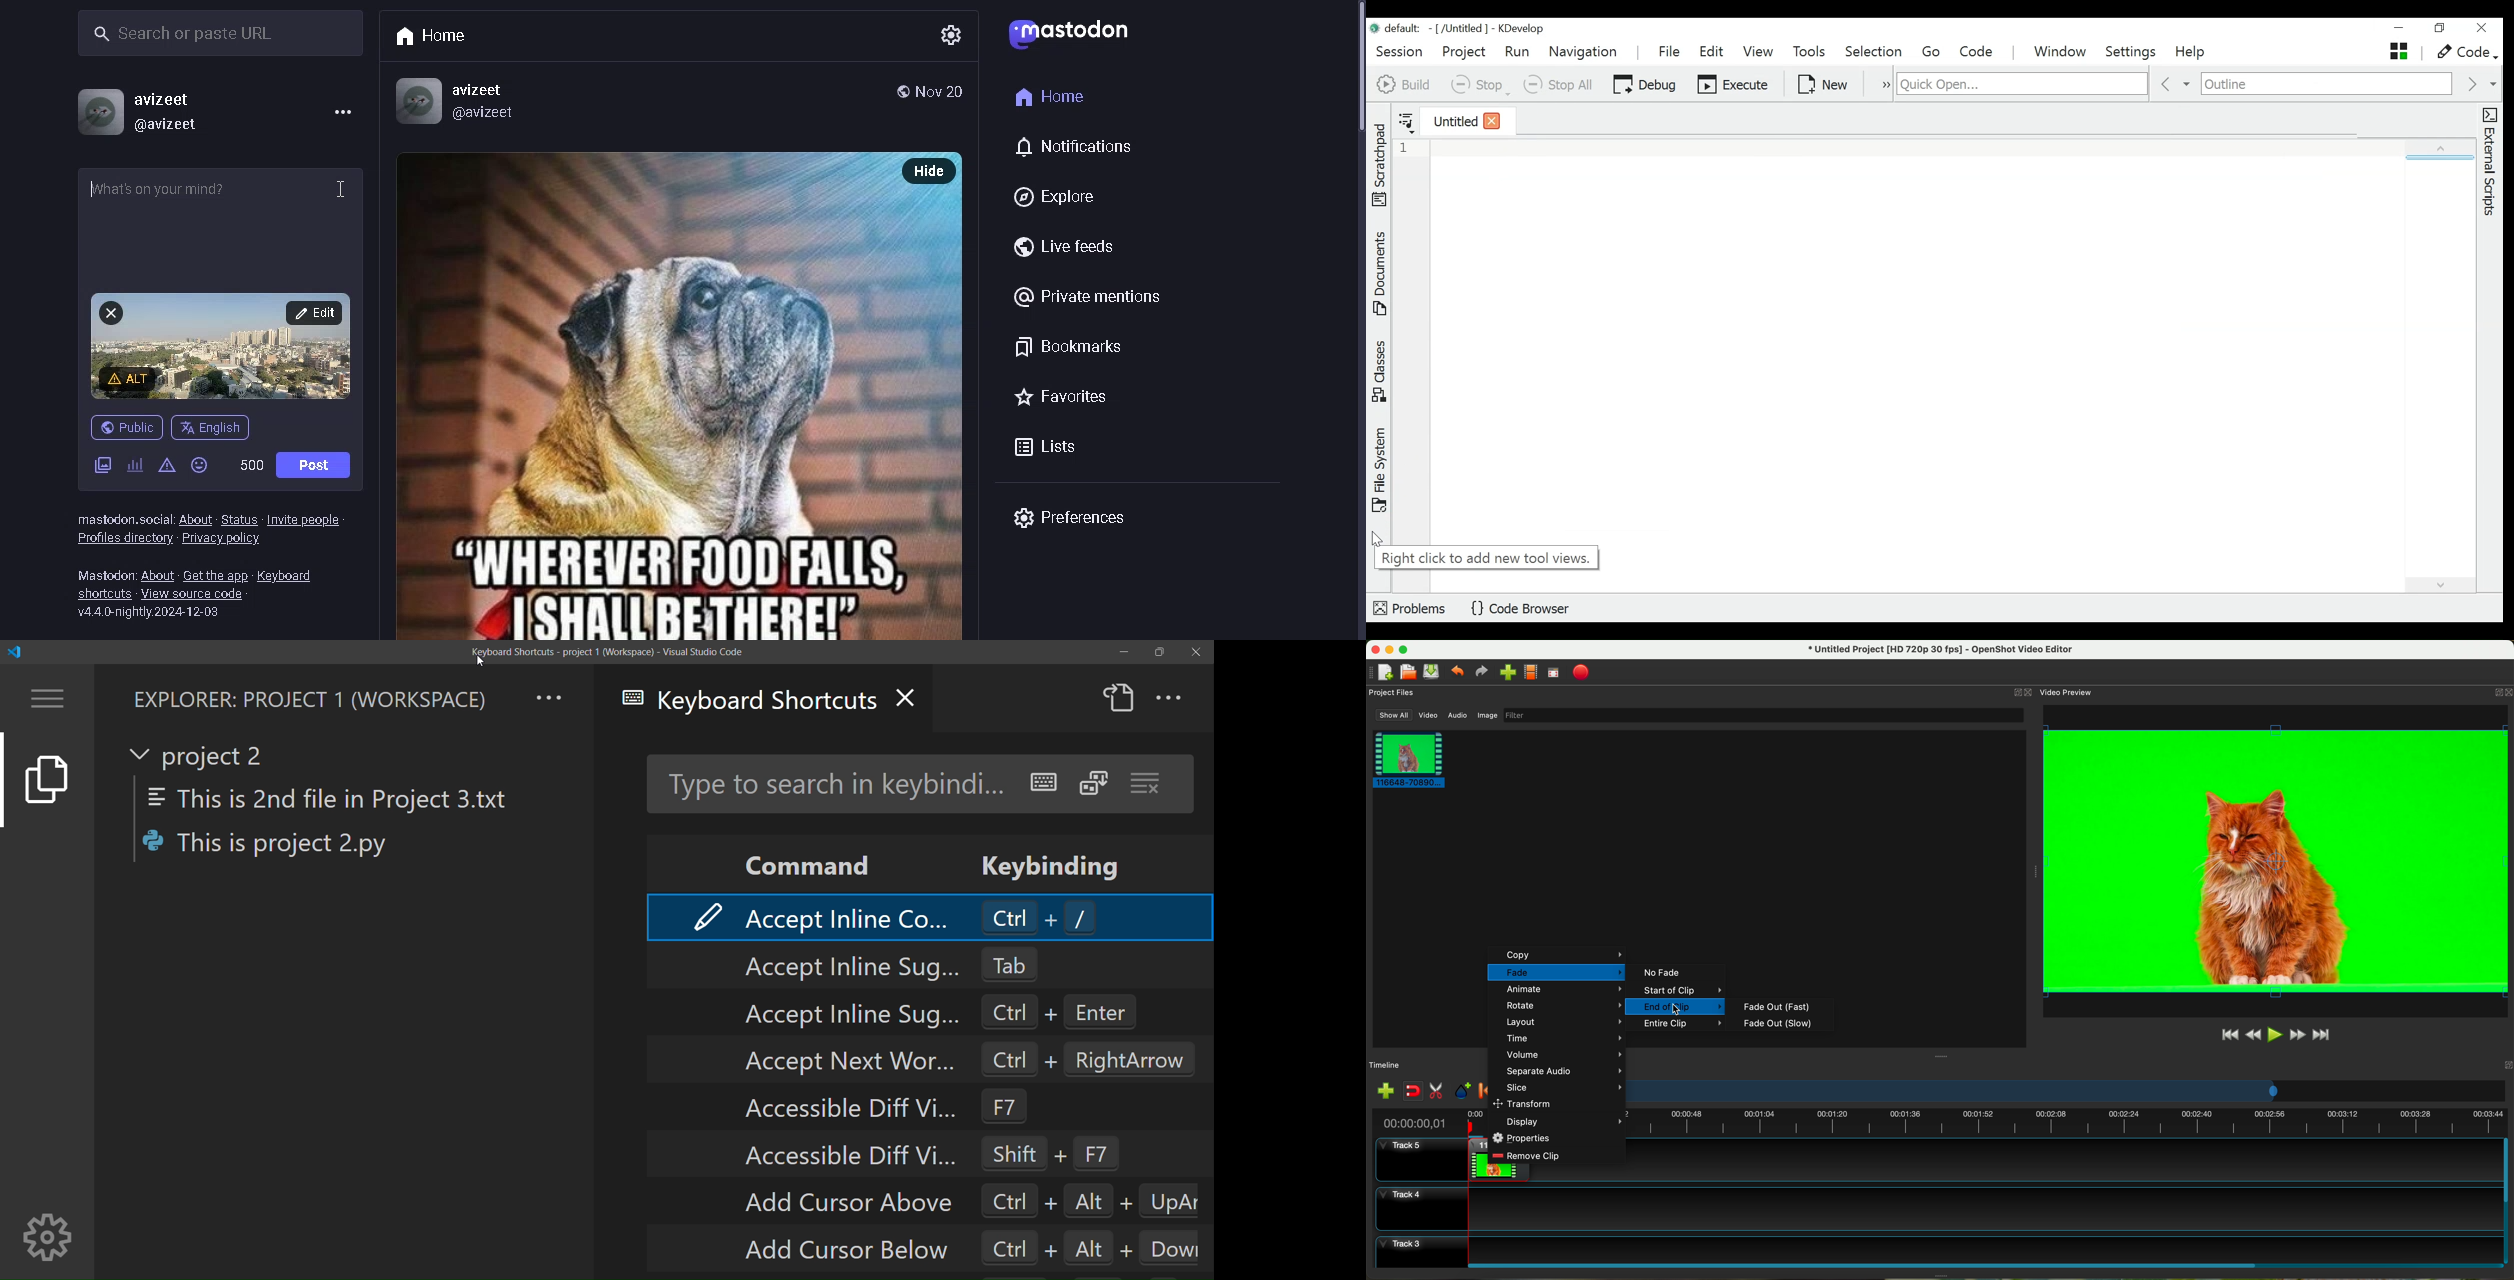 This screenshot has width=2520, height=1288. I want to click on @username, so click(173, 125).